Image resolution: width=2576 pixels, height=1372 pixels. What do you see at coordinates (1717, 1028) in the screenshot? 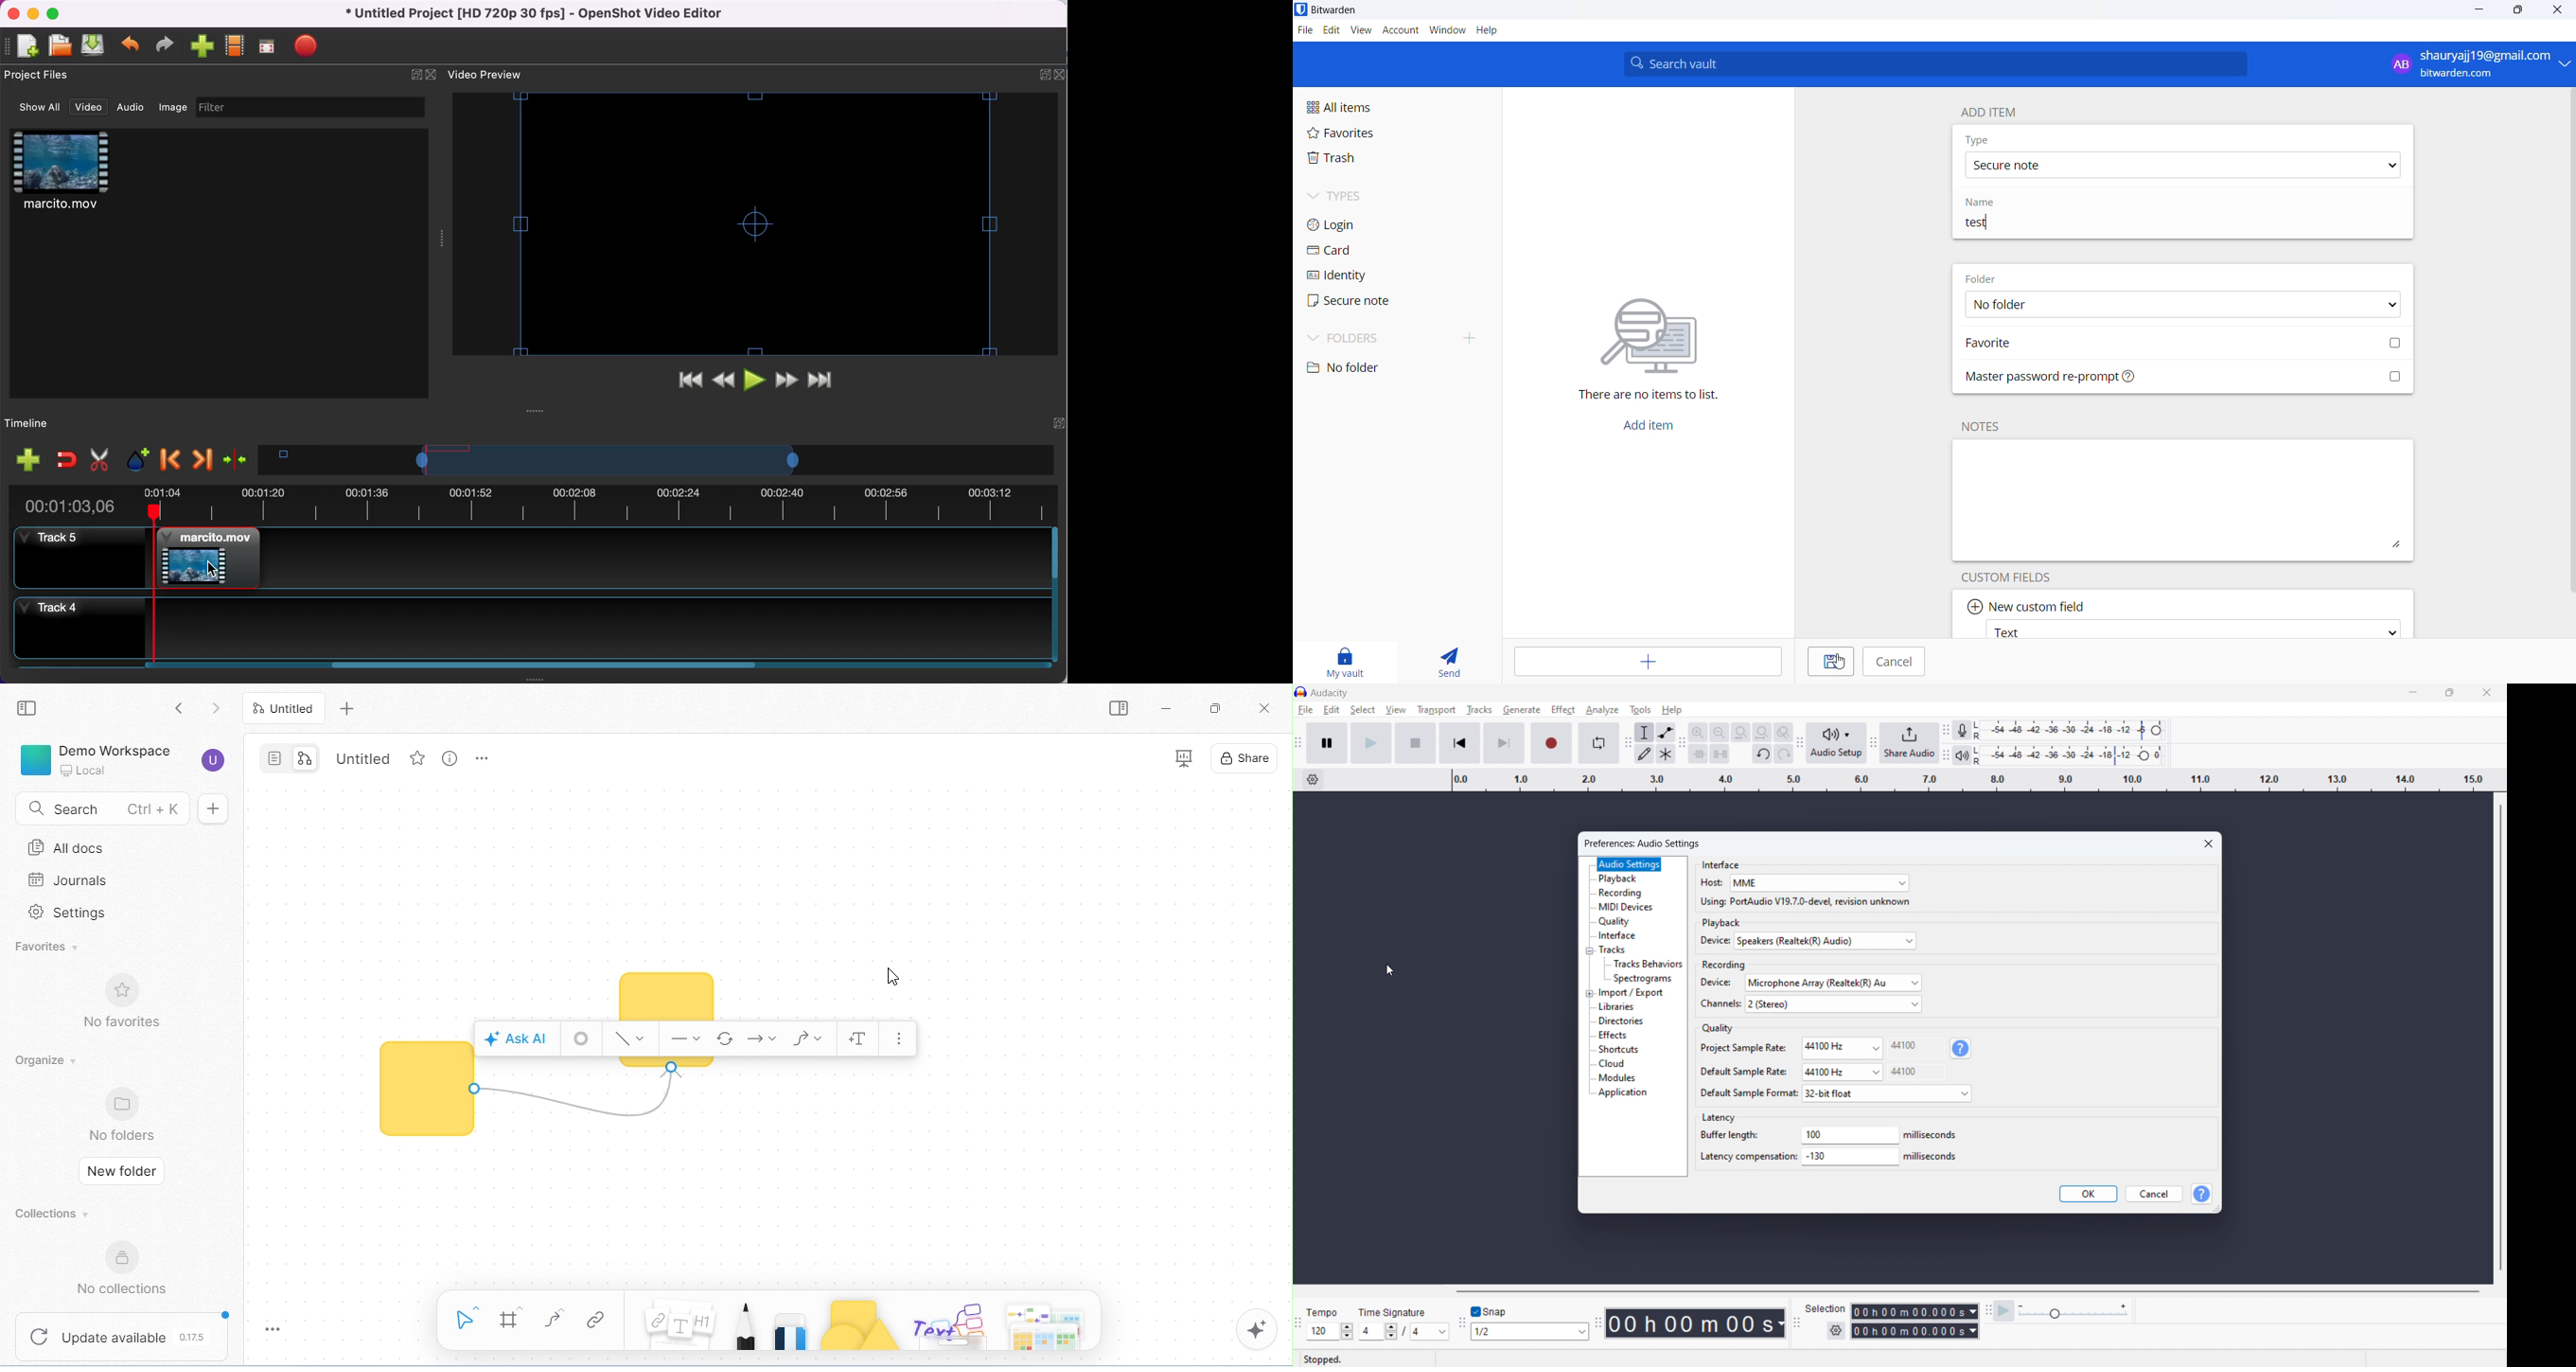
I see `quality` at bounding box center [1717, 1028].